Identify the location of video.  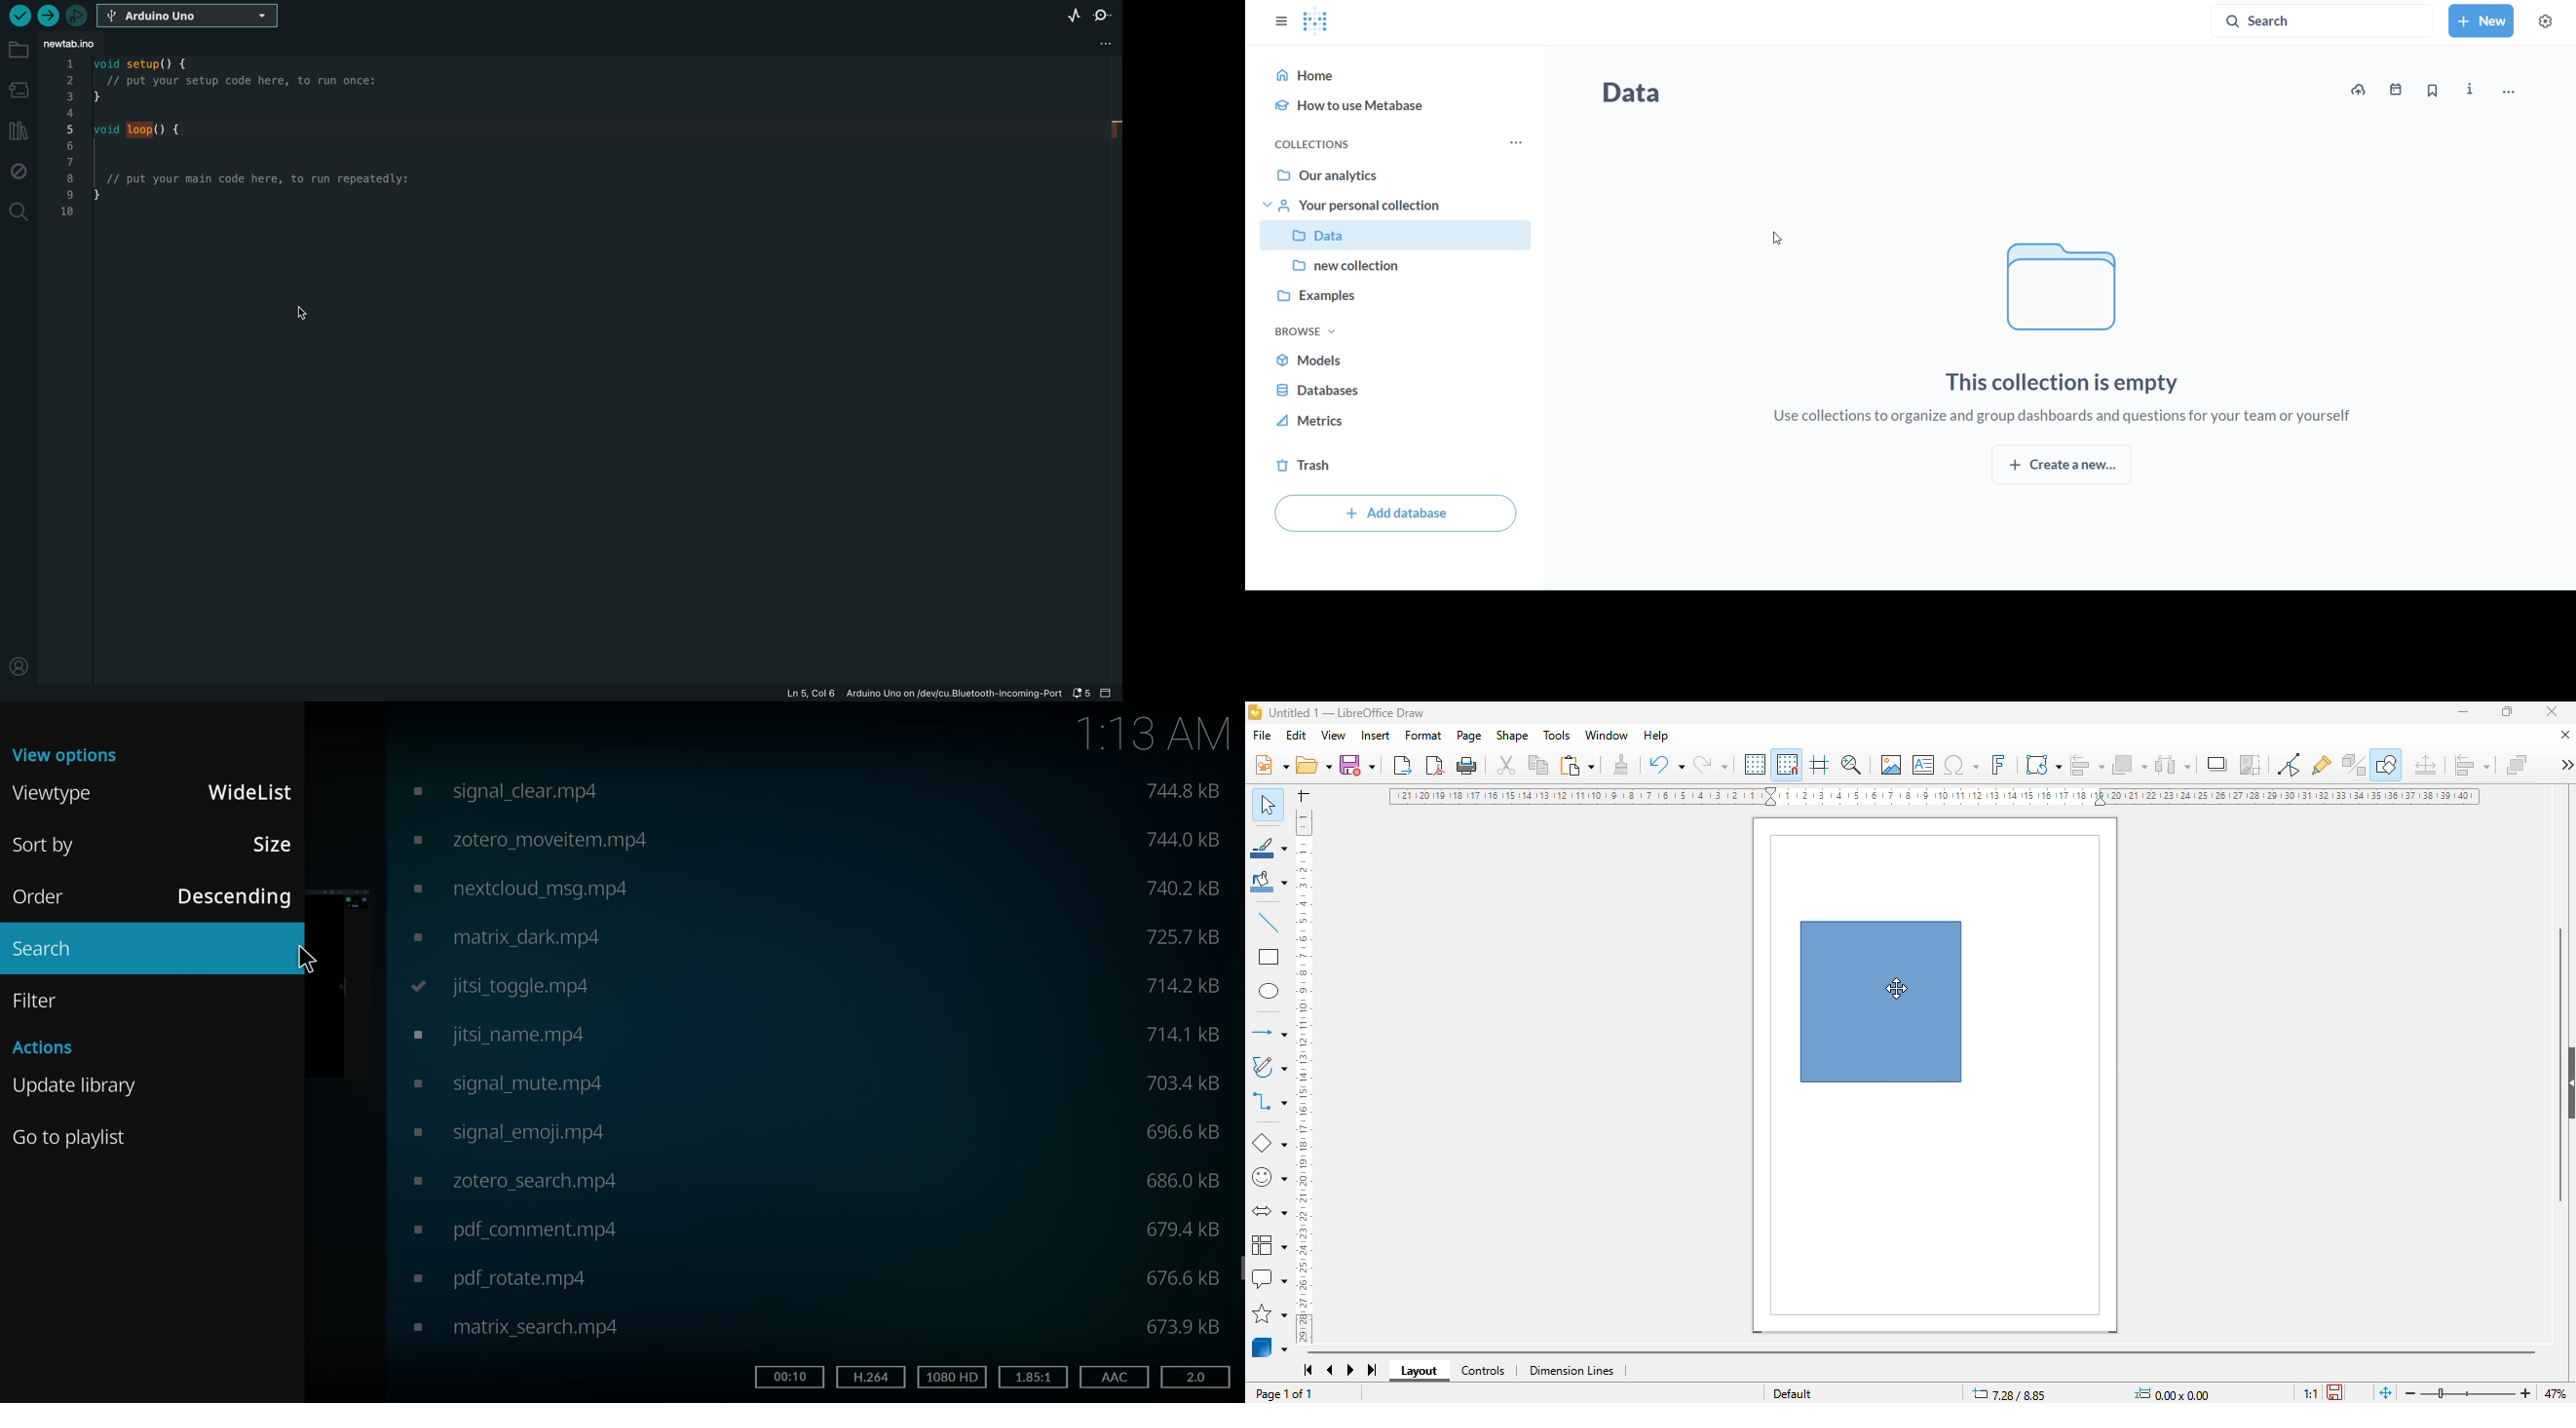
(504, 938).